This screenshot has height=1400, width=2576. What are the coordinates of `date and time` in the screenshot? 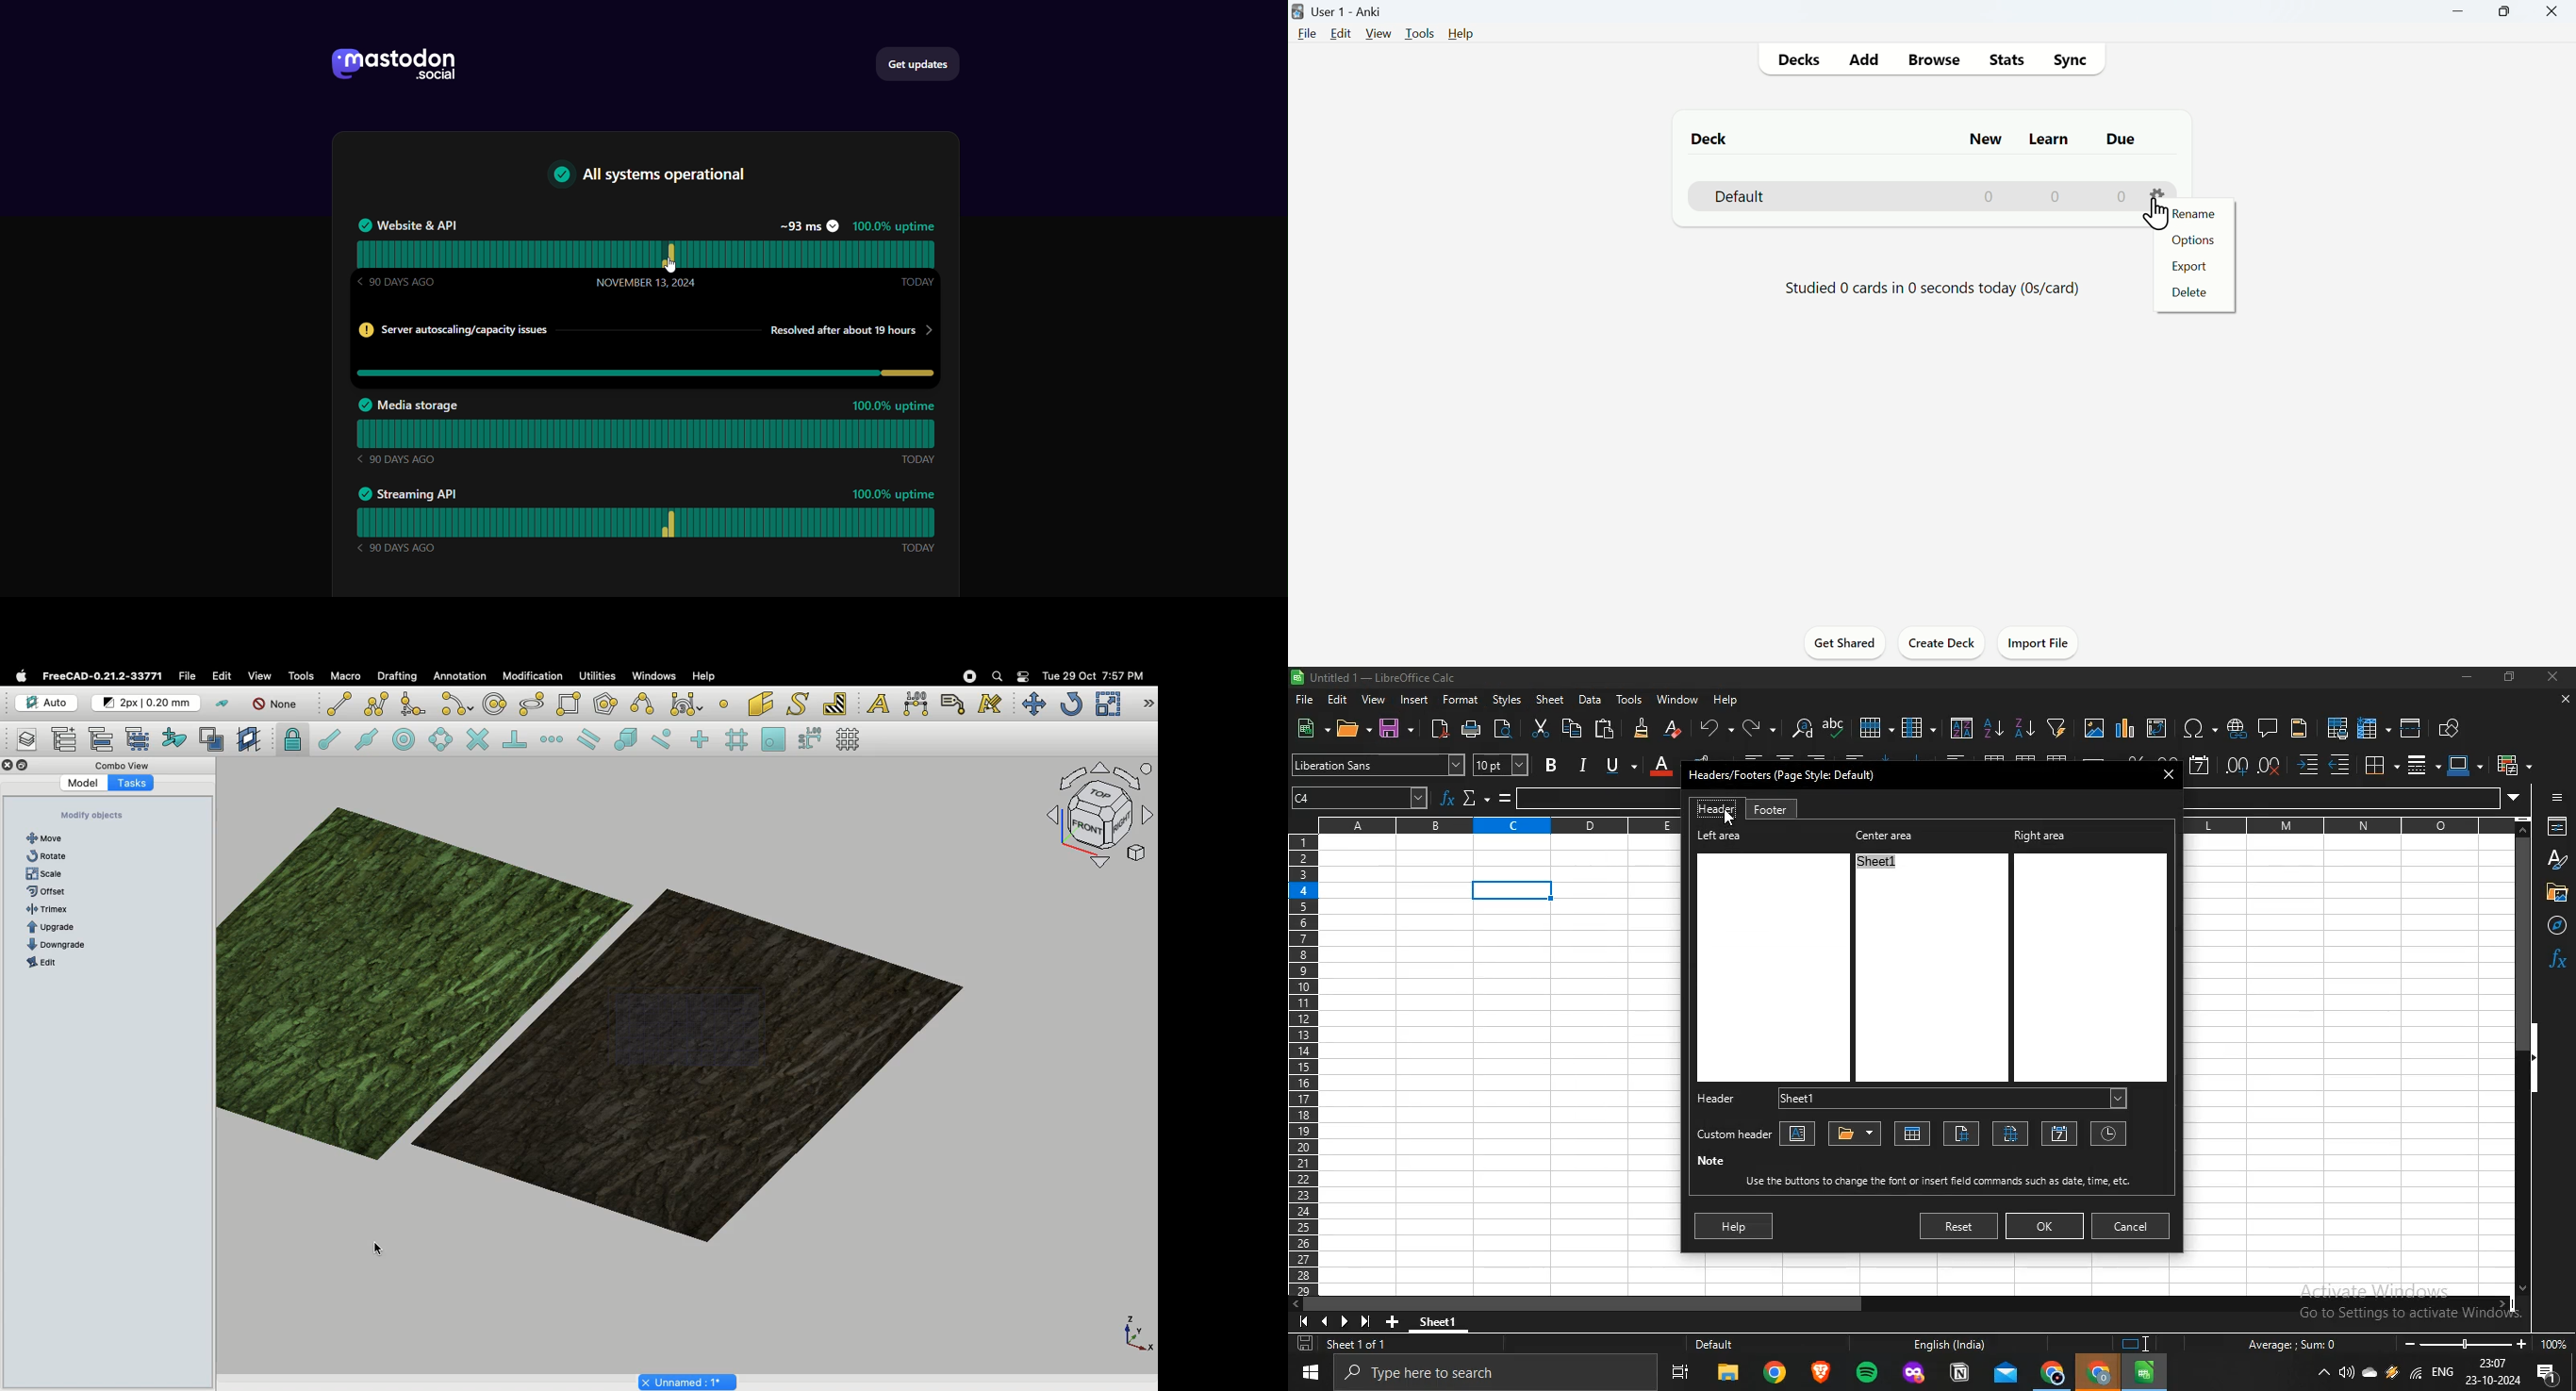 It's located at (2492, 1373).